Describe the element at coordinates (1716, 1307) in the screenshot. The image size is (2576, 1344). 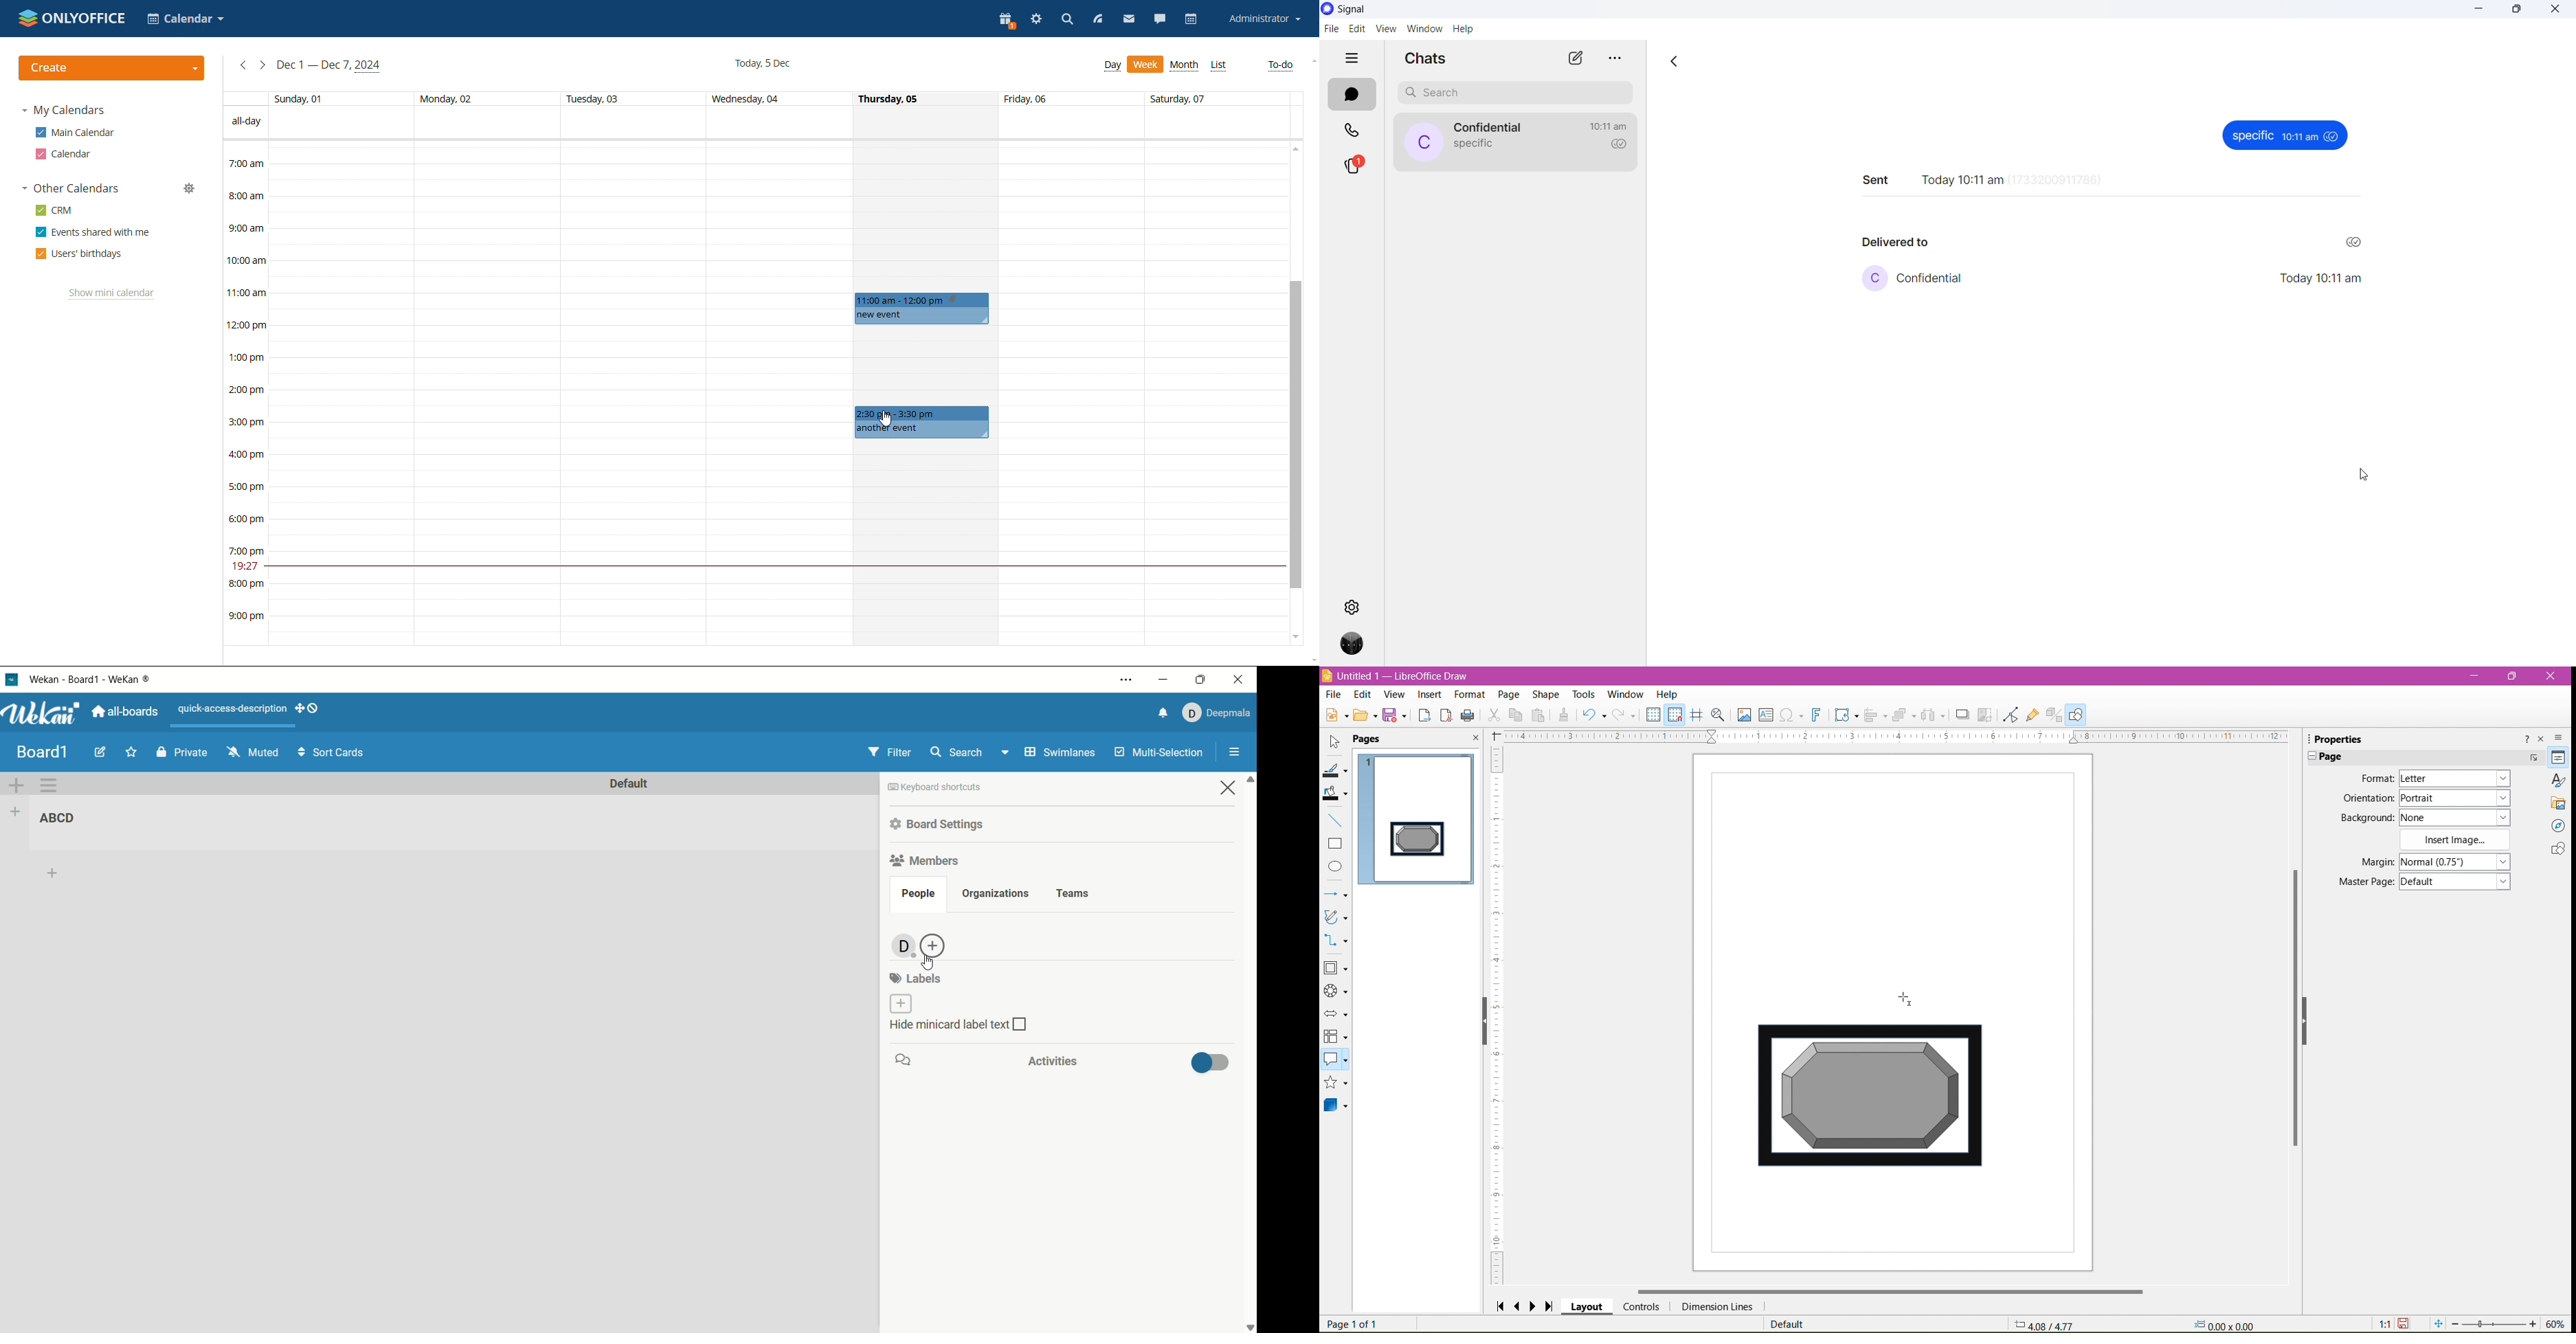
I see `Dimension Lines` at that location.